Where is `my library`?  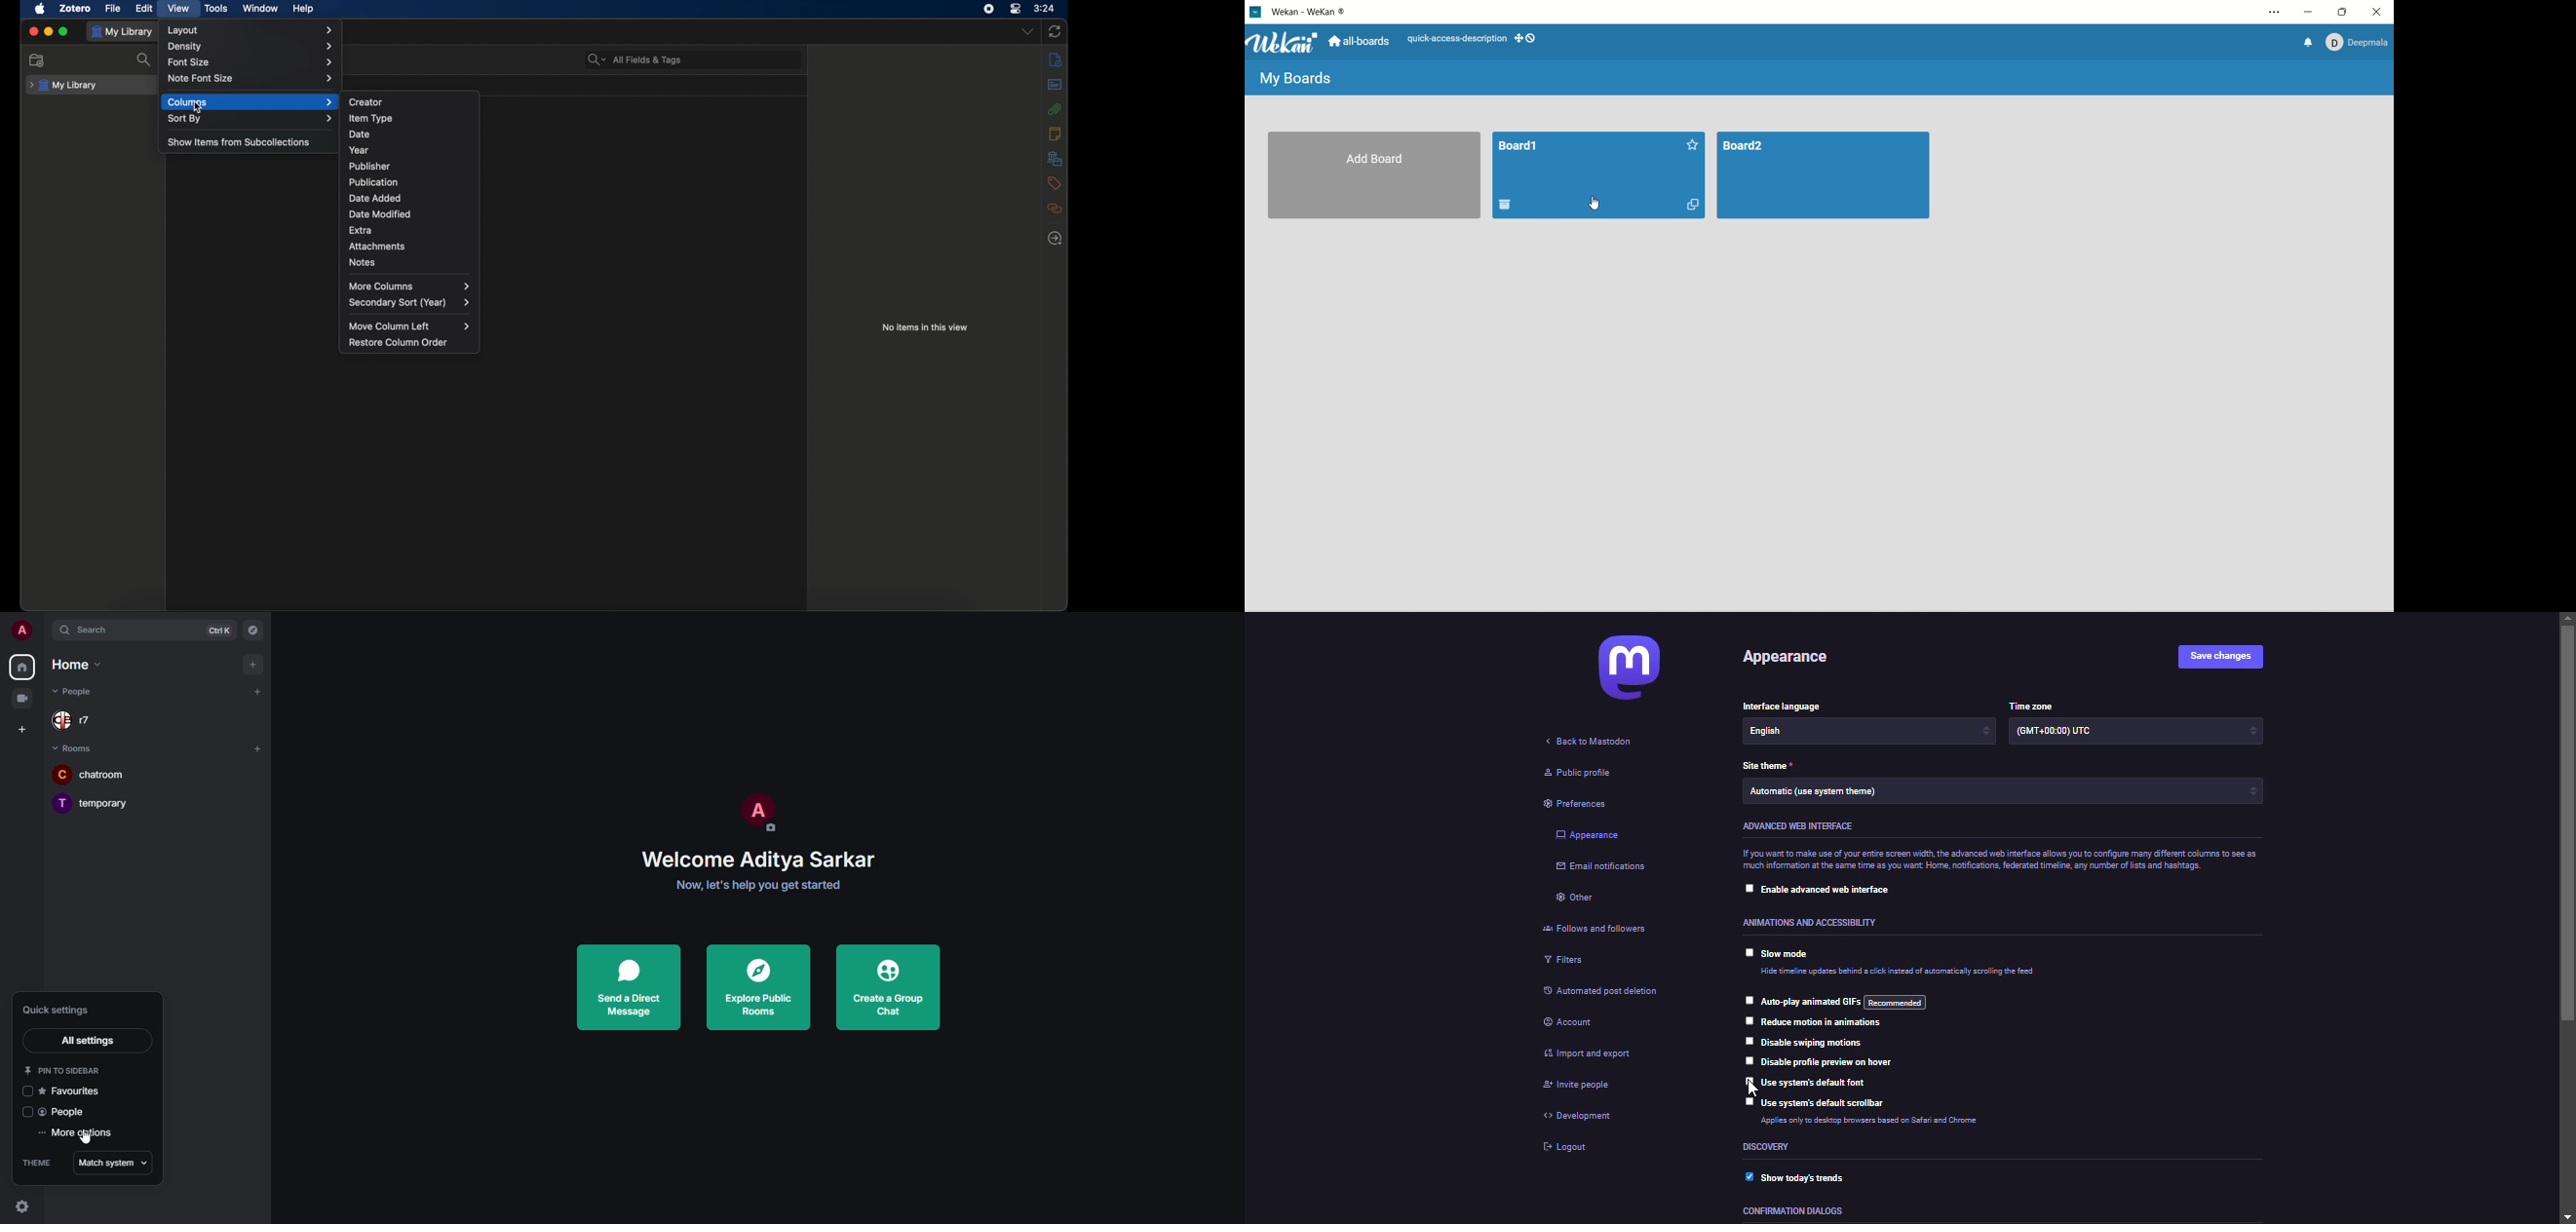 my library is located at coordinates (63, 86).